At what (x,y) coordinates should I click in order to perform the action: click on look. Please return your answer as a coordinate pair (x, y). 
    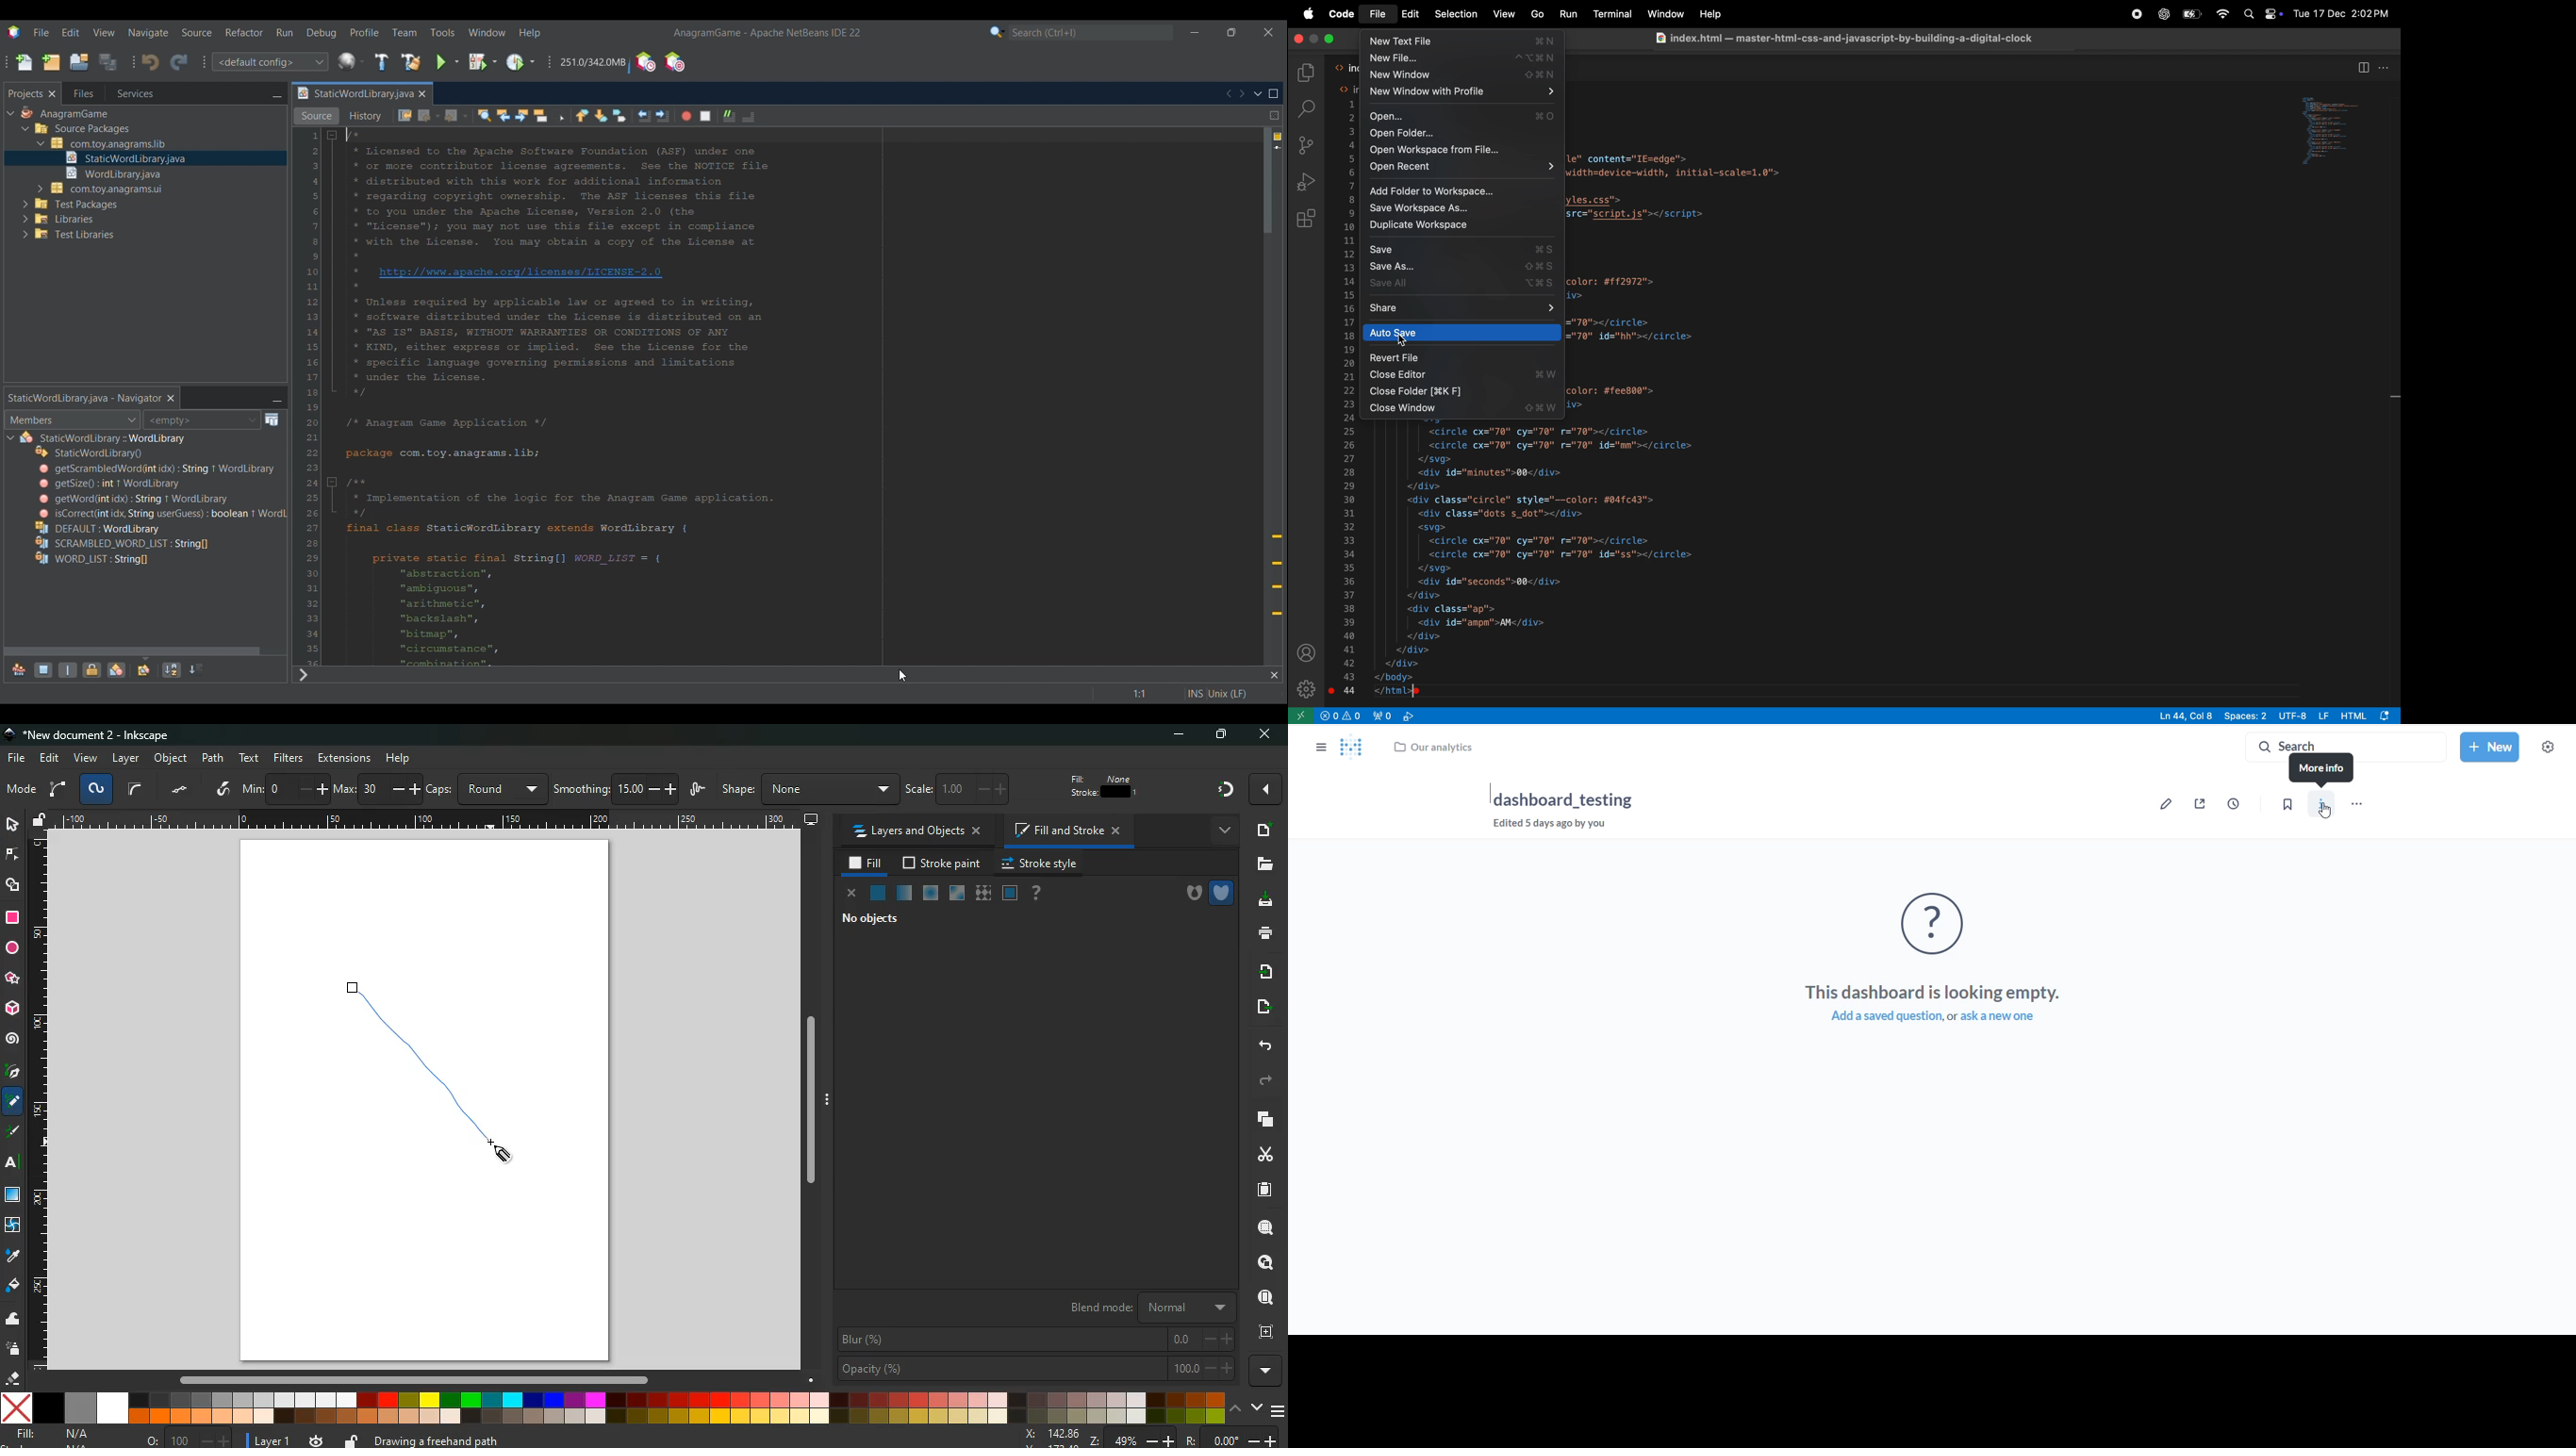
    Looking at the image, I should click on (1264, 1262).